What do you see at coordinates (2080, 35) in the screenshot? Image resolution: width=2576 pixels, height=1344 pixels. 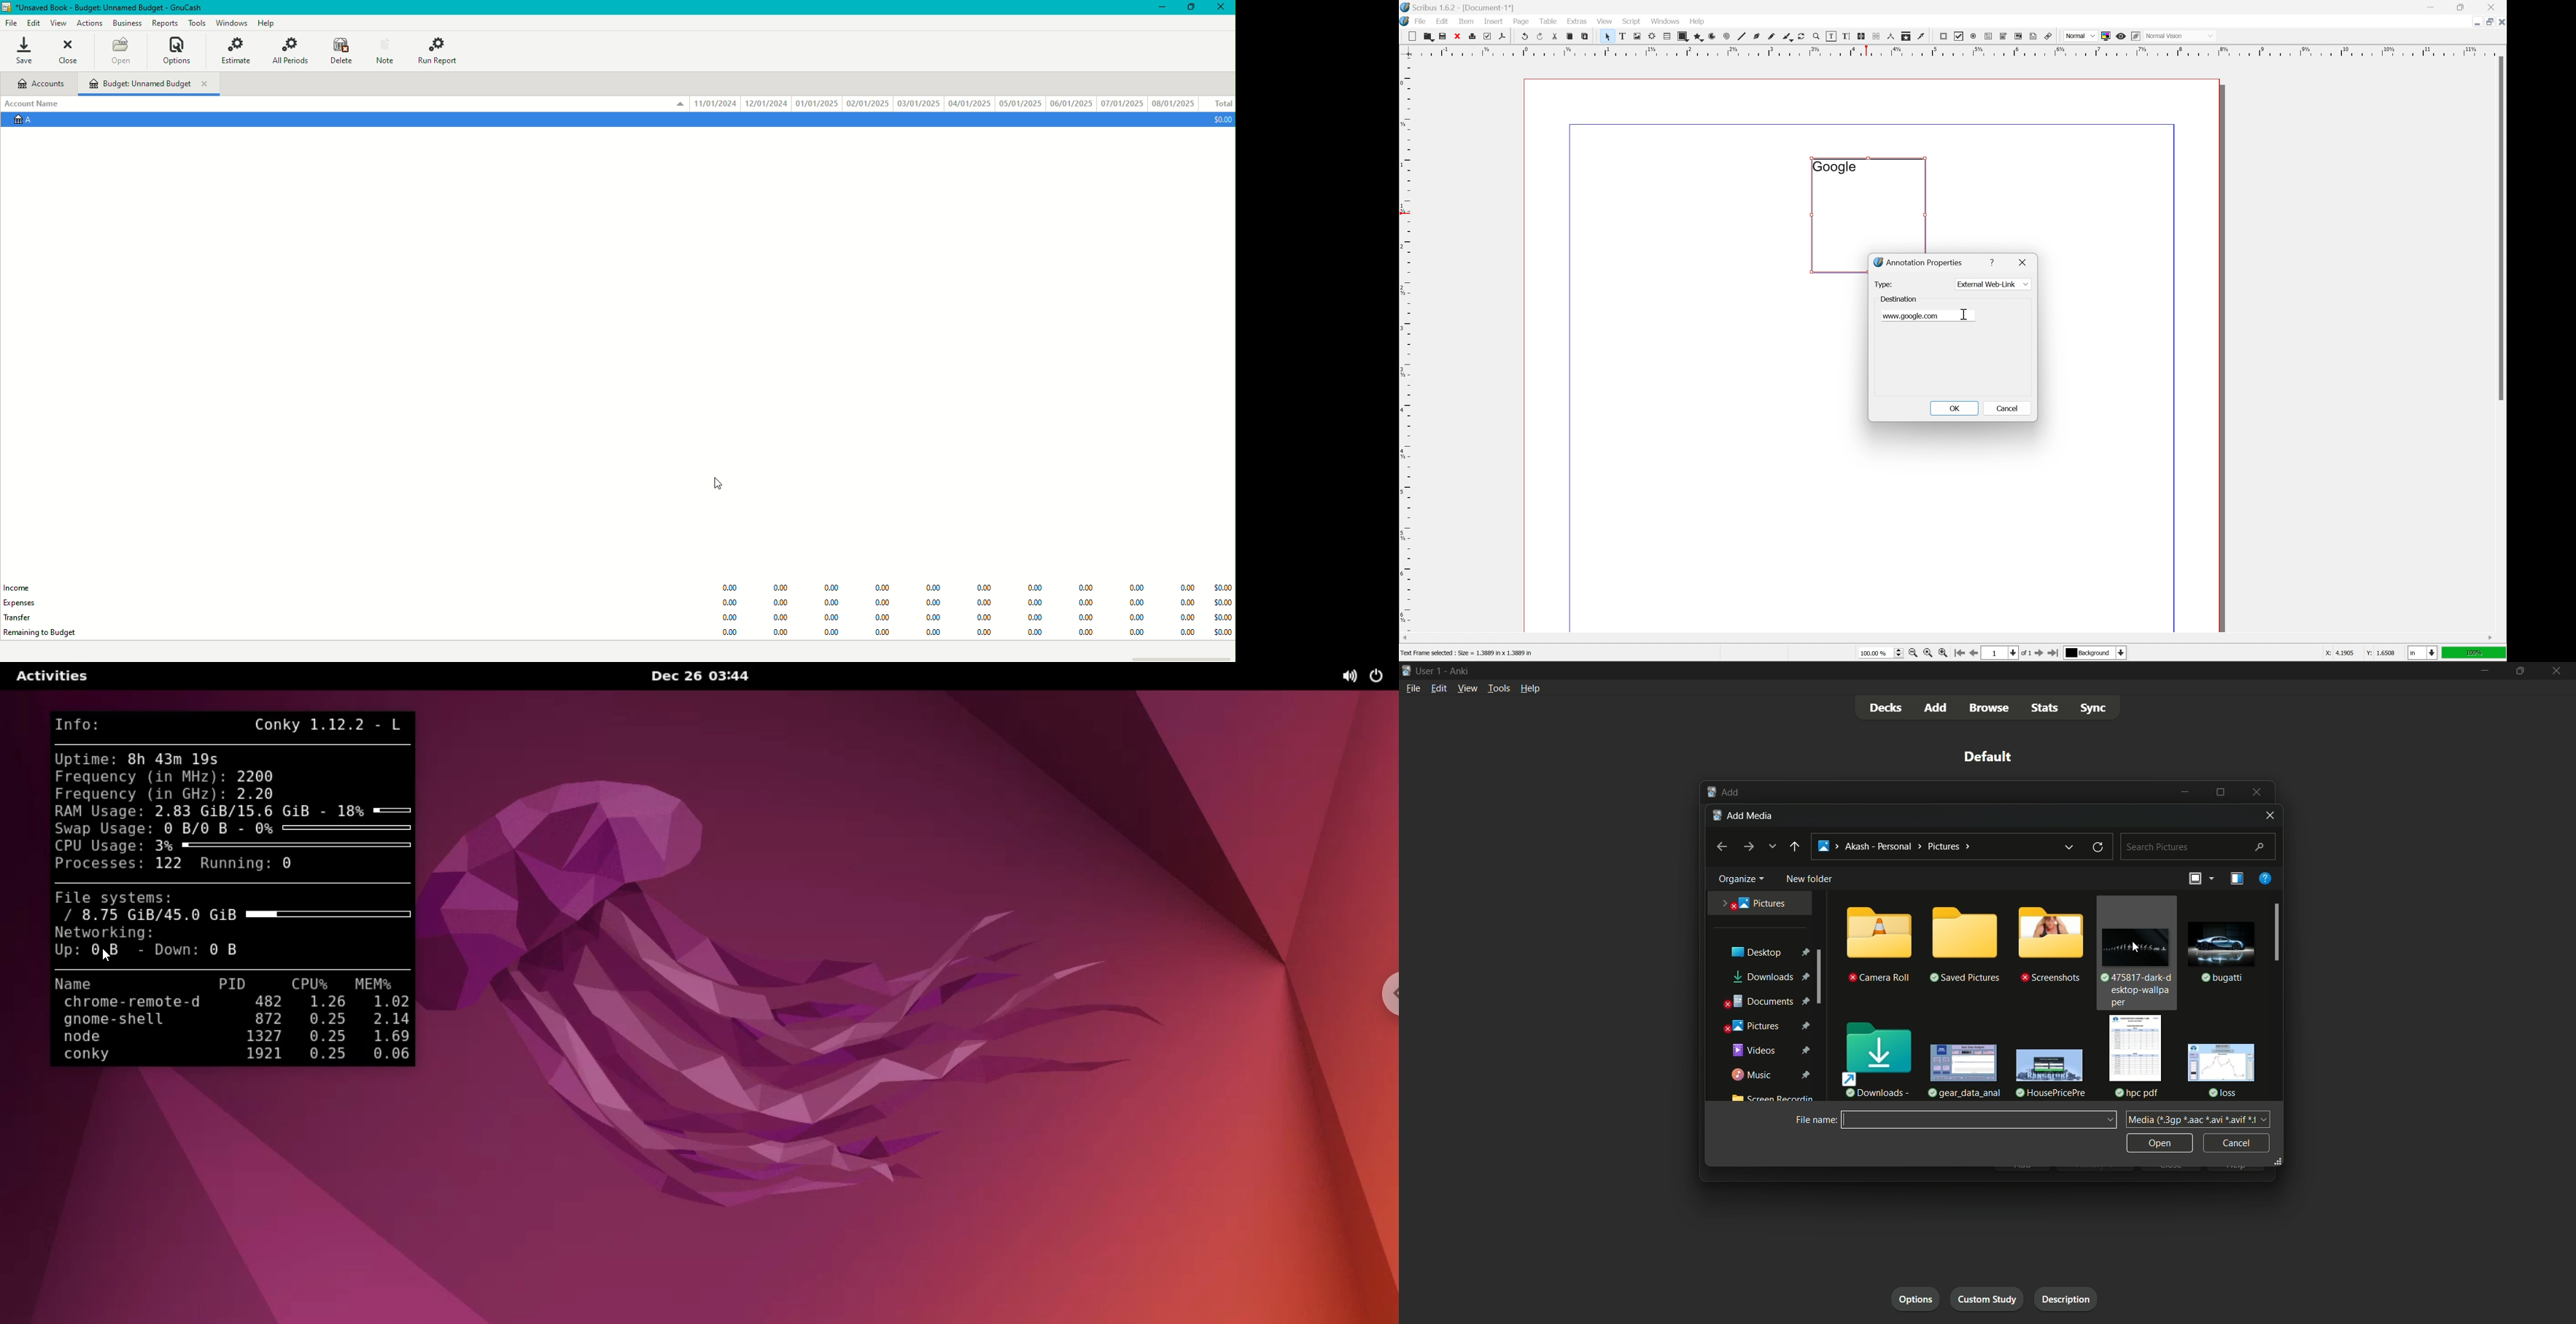 I see `normal` at bounding box center [2080, 35].